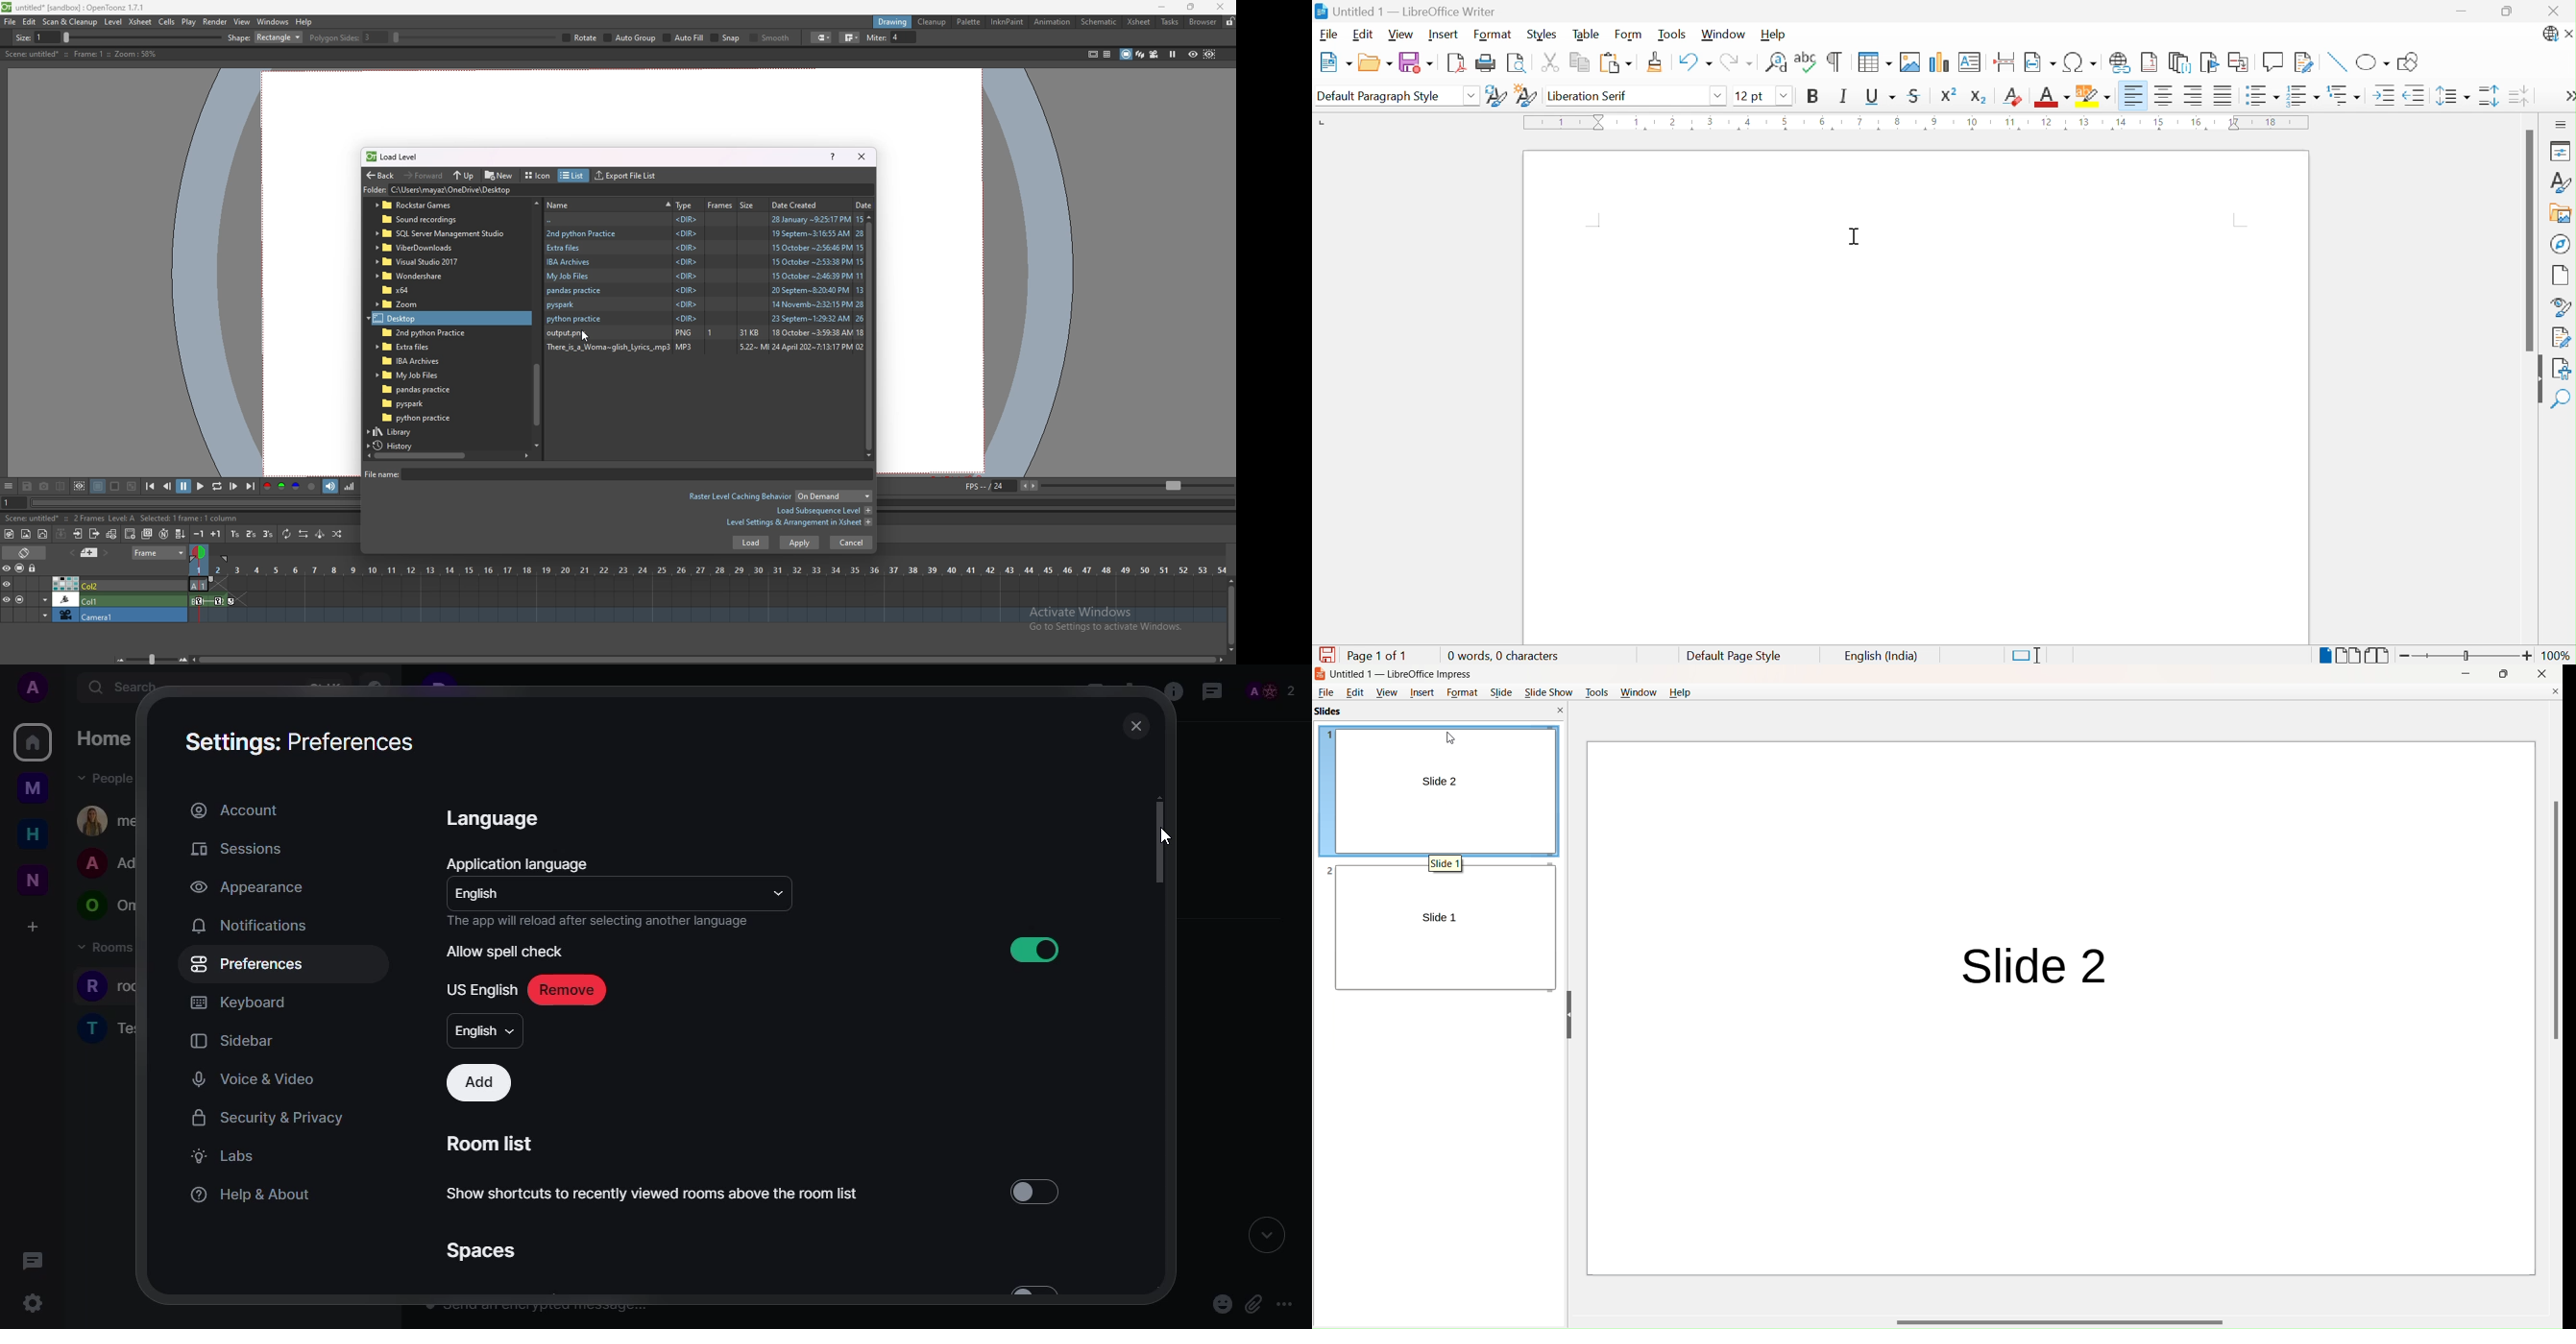  What do you see at coordinates (479, 1083) in the screenshot?
I see `add` at bounding box center [479, 1083].